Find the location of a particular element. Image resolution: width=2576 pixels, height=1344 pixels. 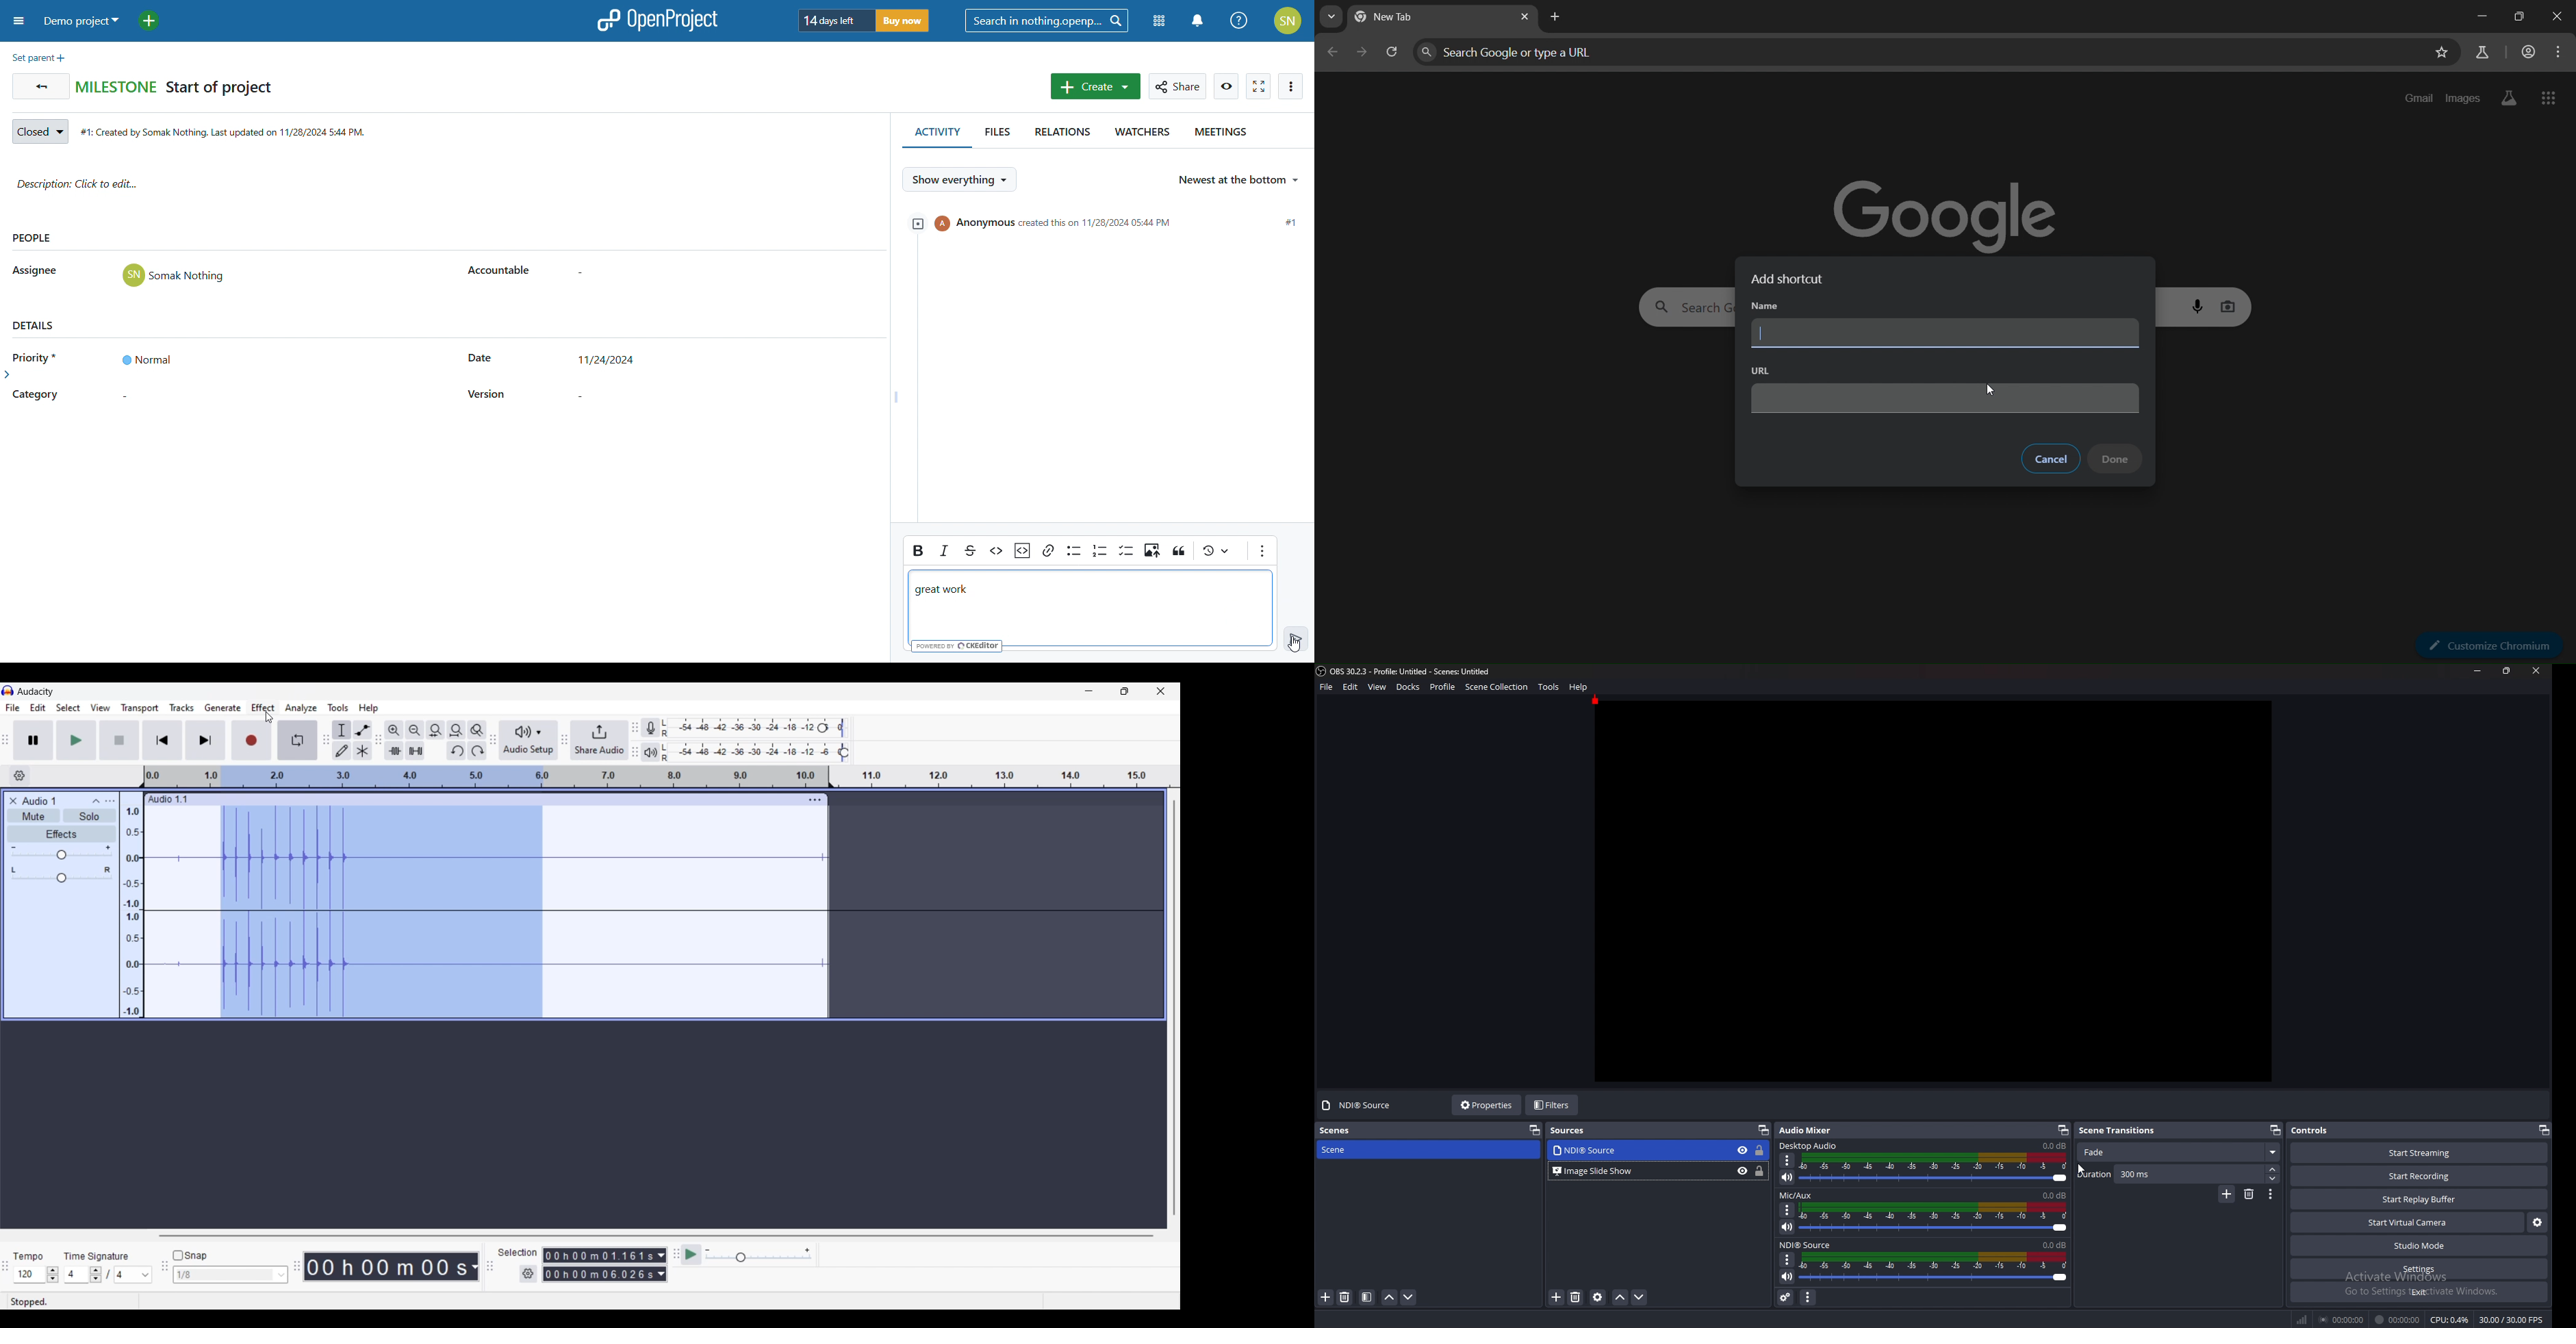

Status of recording is located at coordinates (72, 1302).